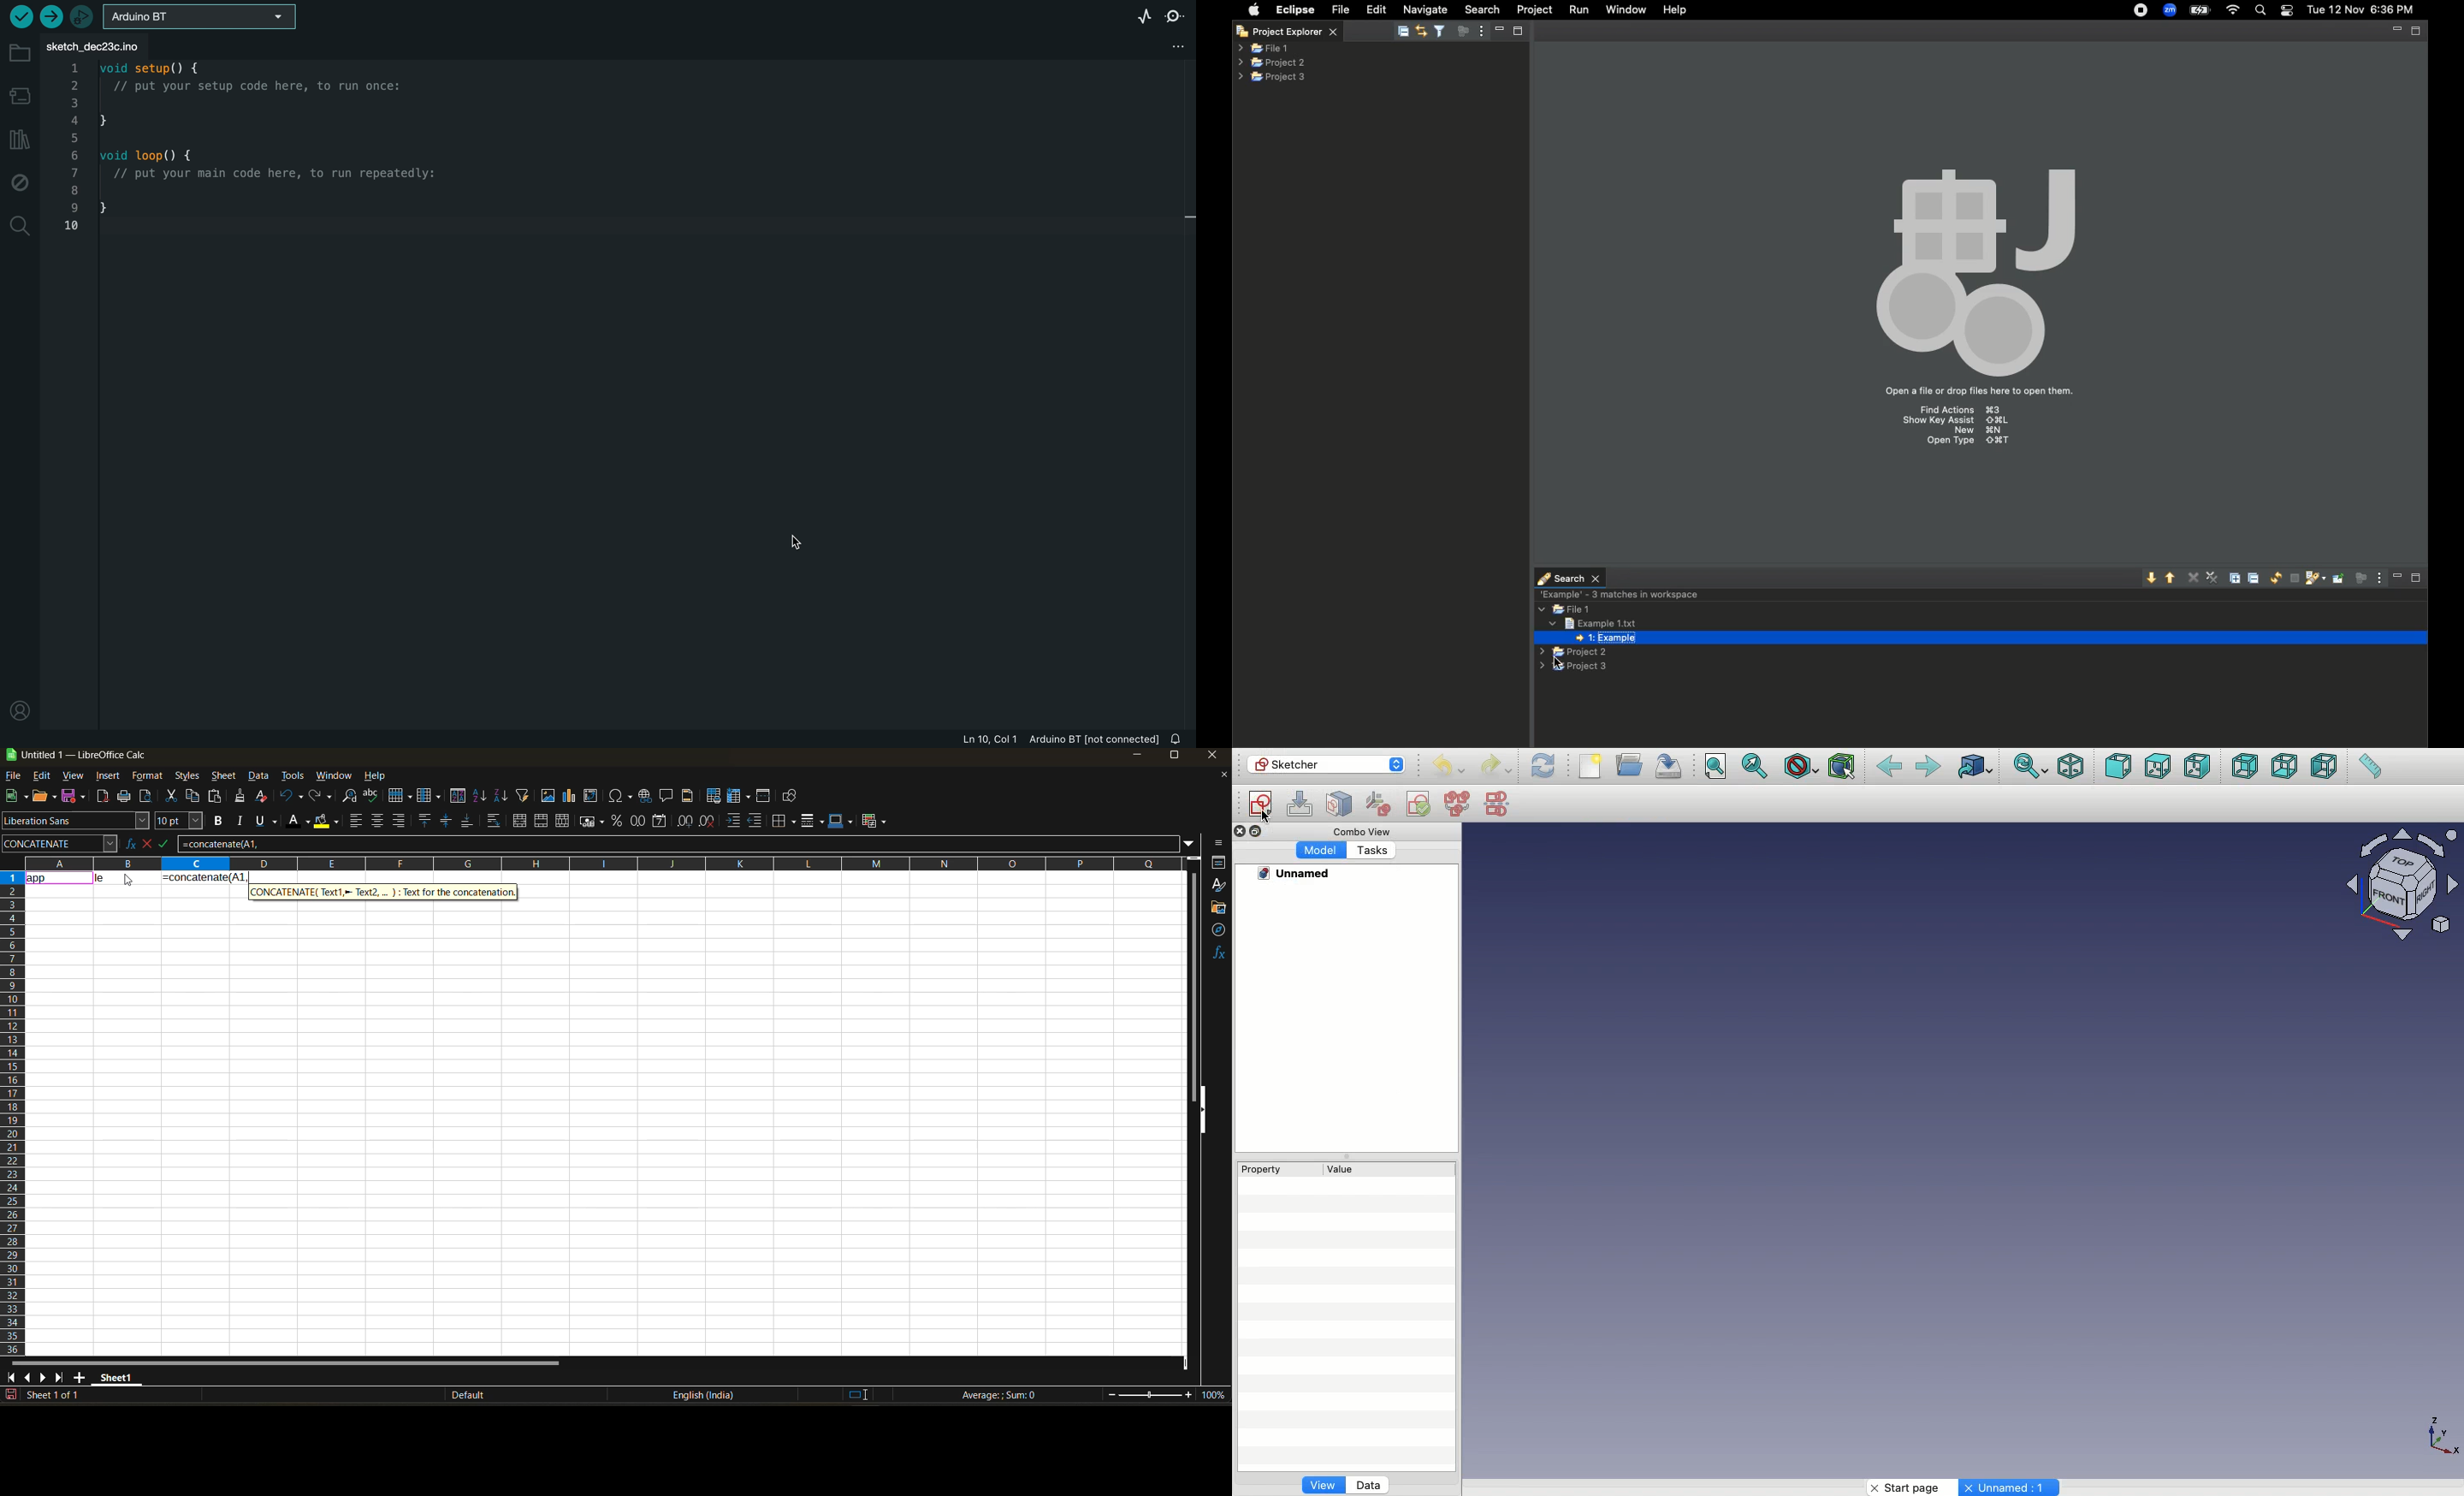 This screenshot has height=1512, width=2464. What do you see at coordinates (284, 1364) in the screenshot?
I see `horizontal scroll bar` at bounding box center [284, 1364].